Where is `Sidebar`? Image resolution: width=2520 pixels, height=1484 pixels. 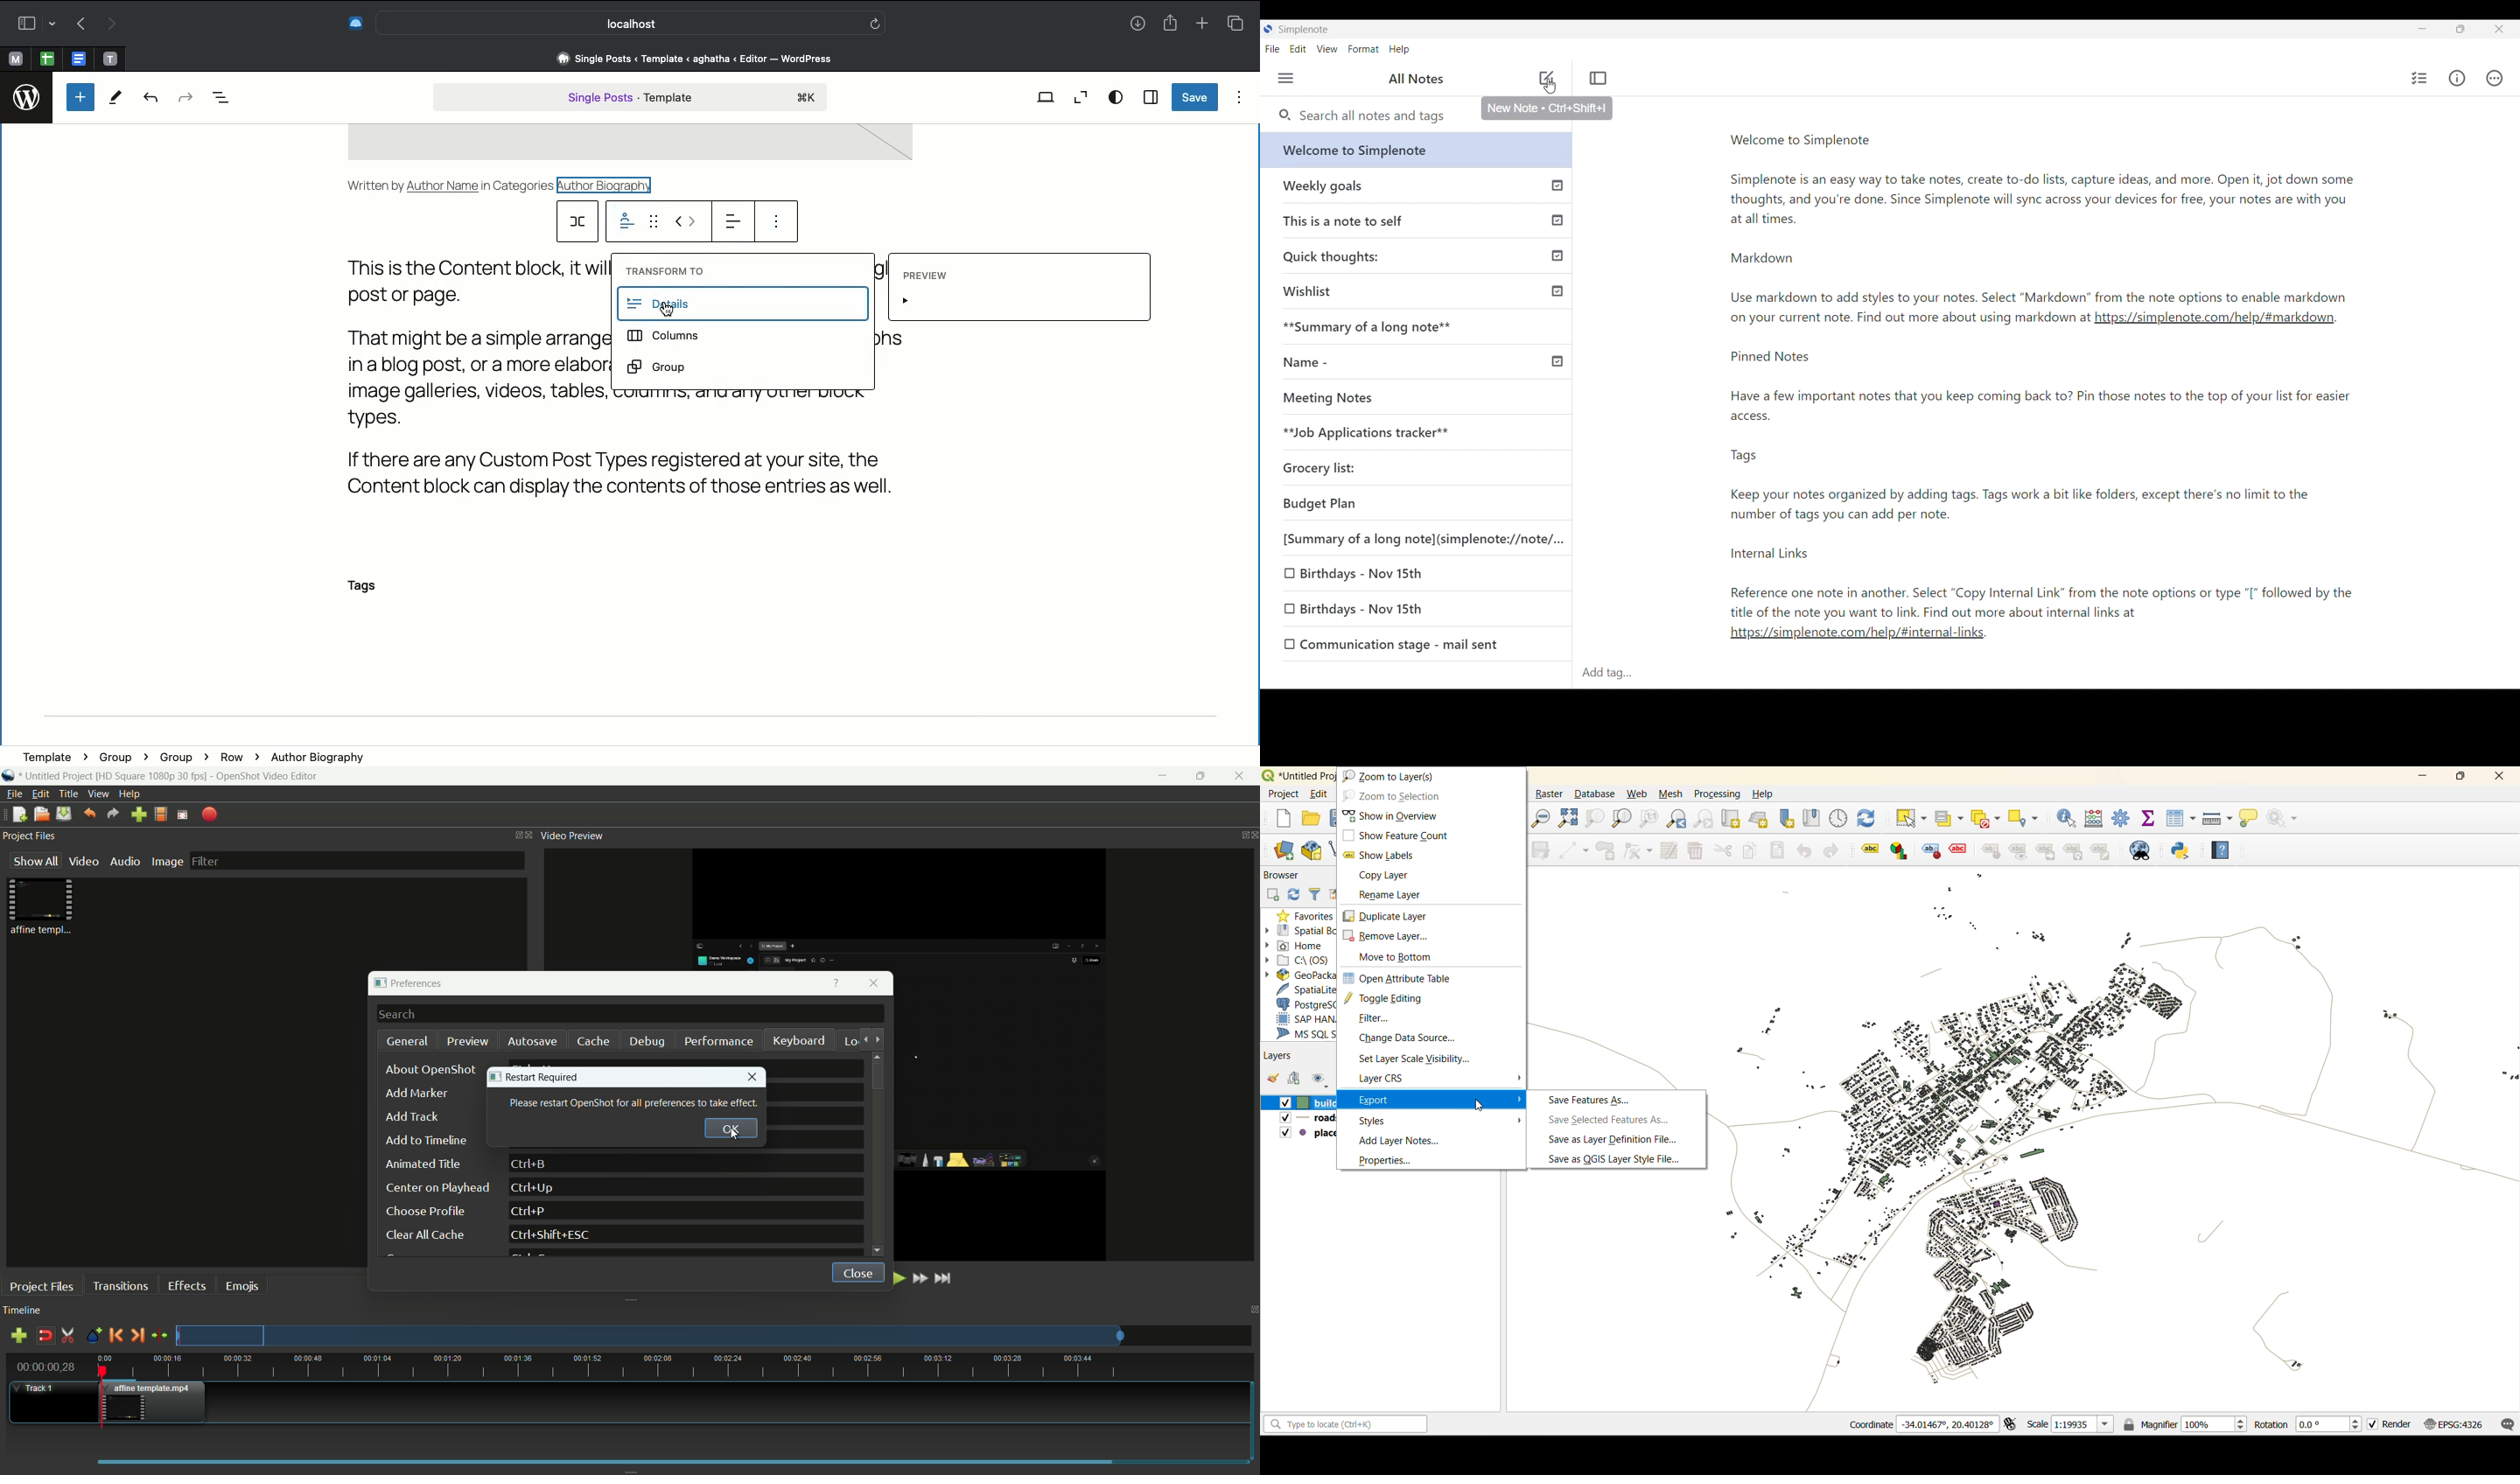
Sidebar is located at coordinates (1150, 98).